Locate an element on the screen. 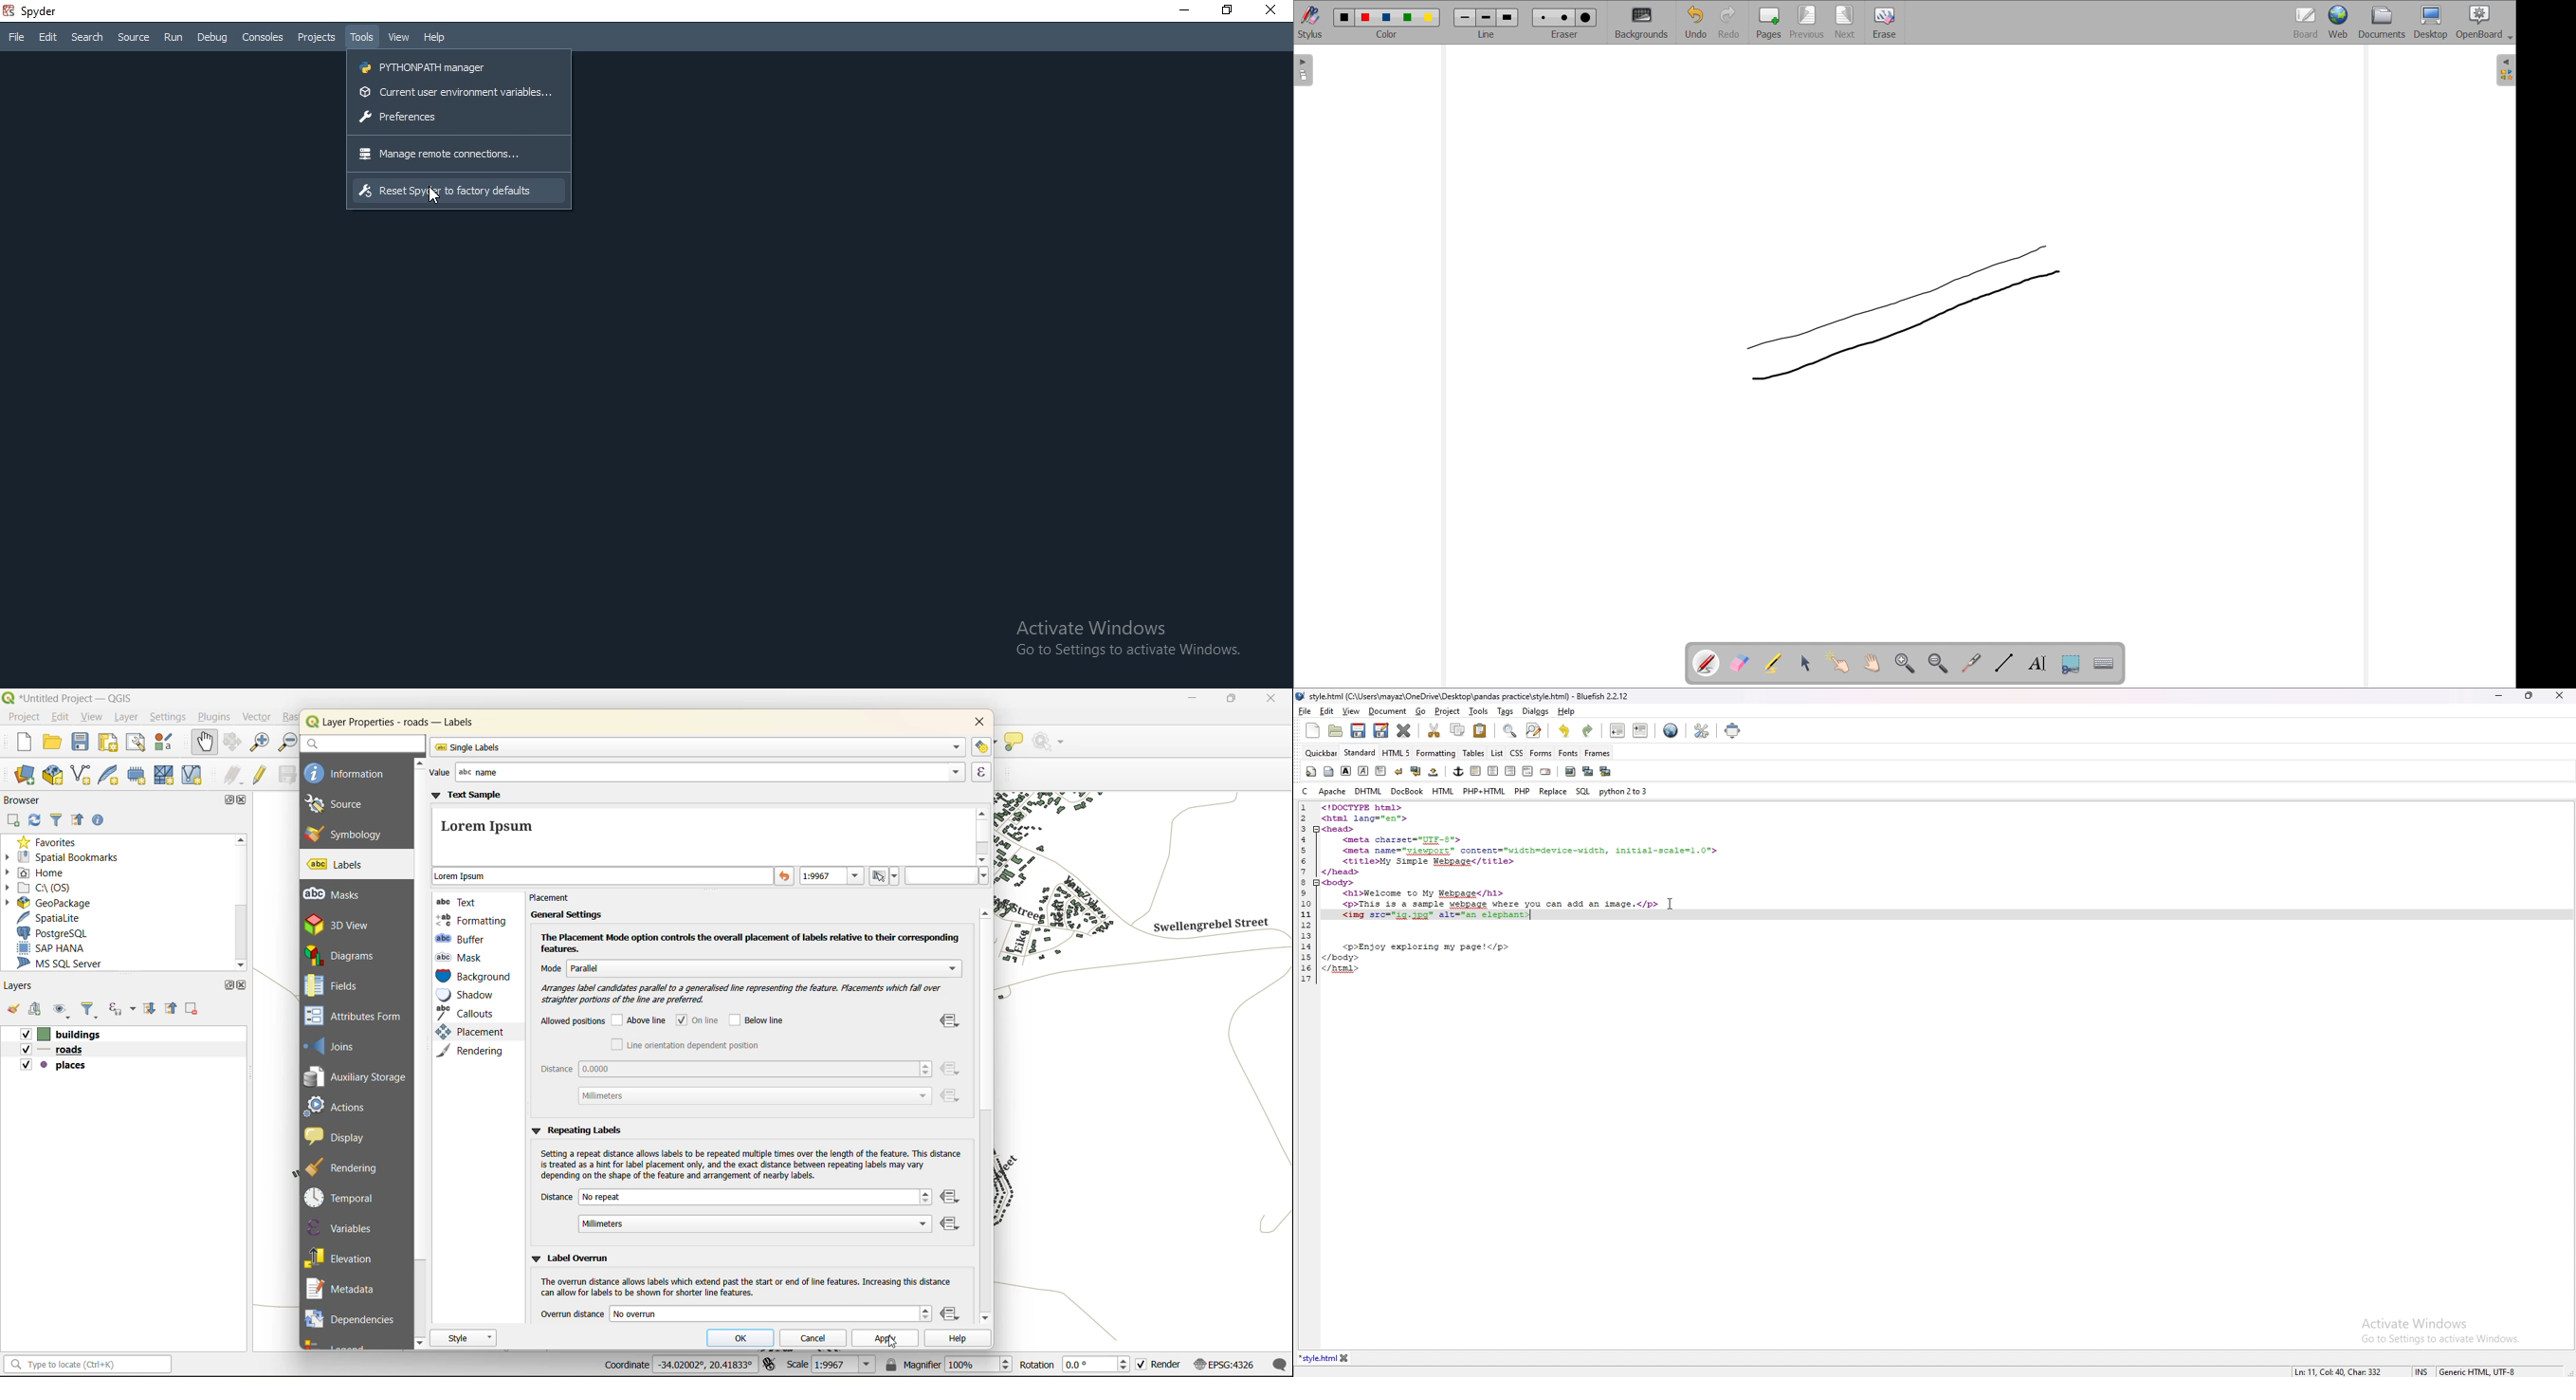 The image size is (2576, 1400). File  is located at coordinates (16, 37).